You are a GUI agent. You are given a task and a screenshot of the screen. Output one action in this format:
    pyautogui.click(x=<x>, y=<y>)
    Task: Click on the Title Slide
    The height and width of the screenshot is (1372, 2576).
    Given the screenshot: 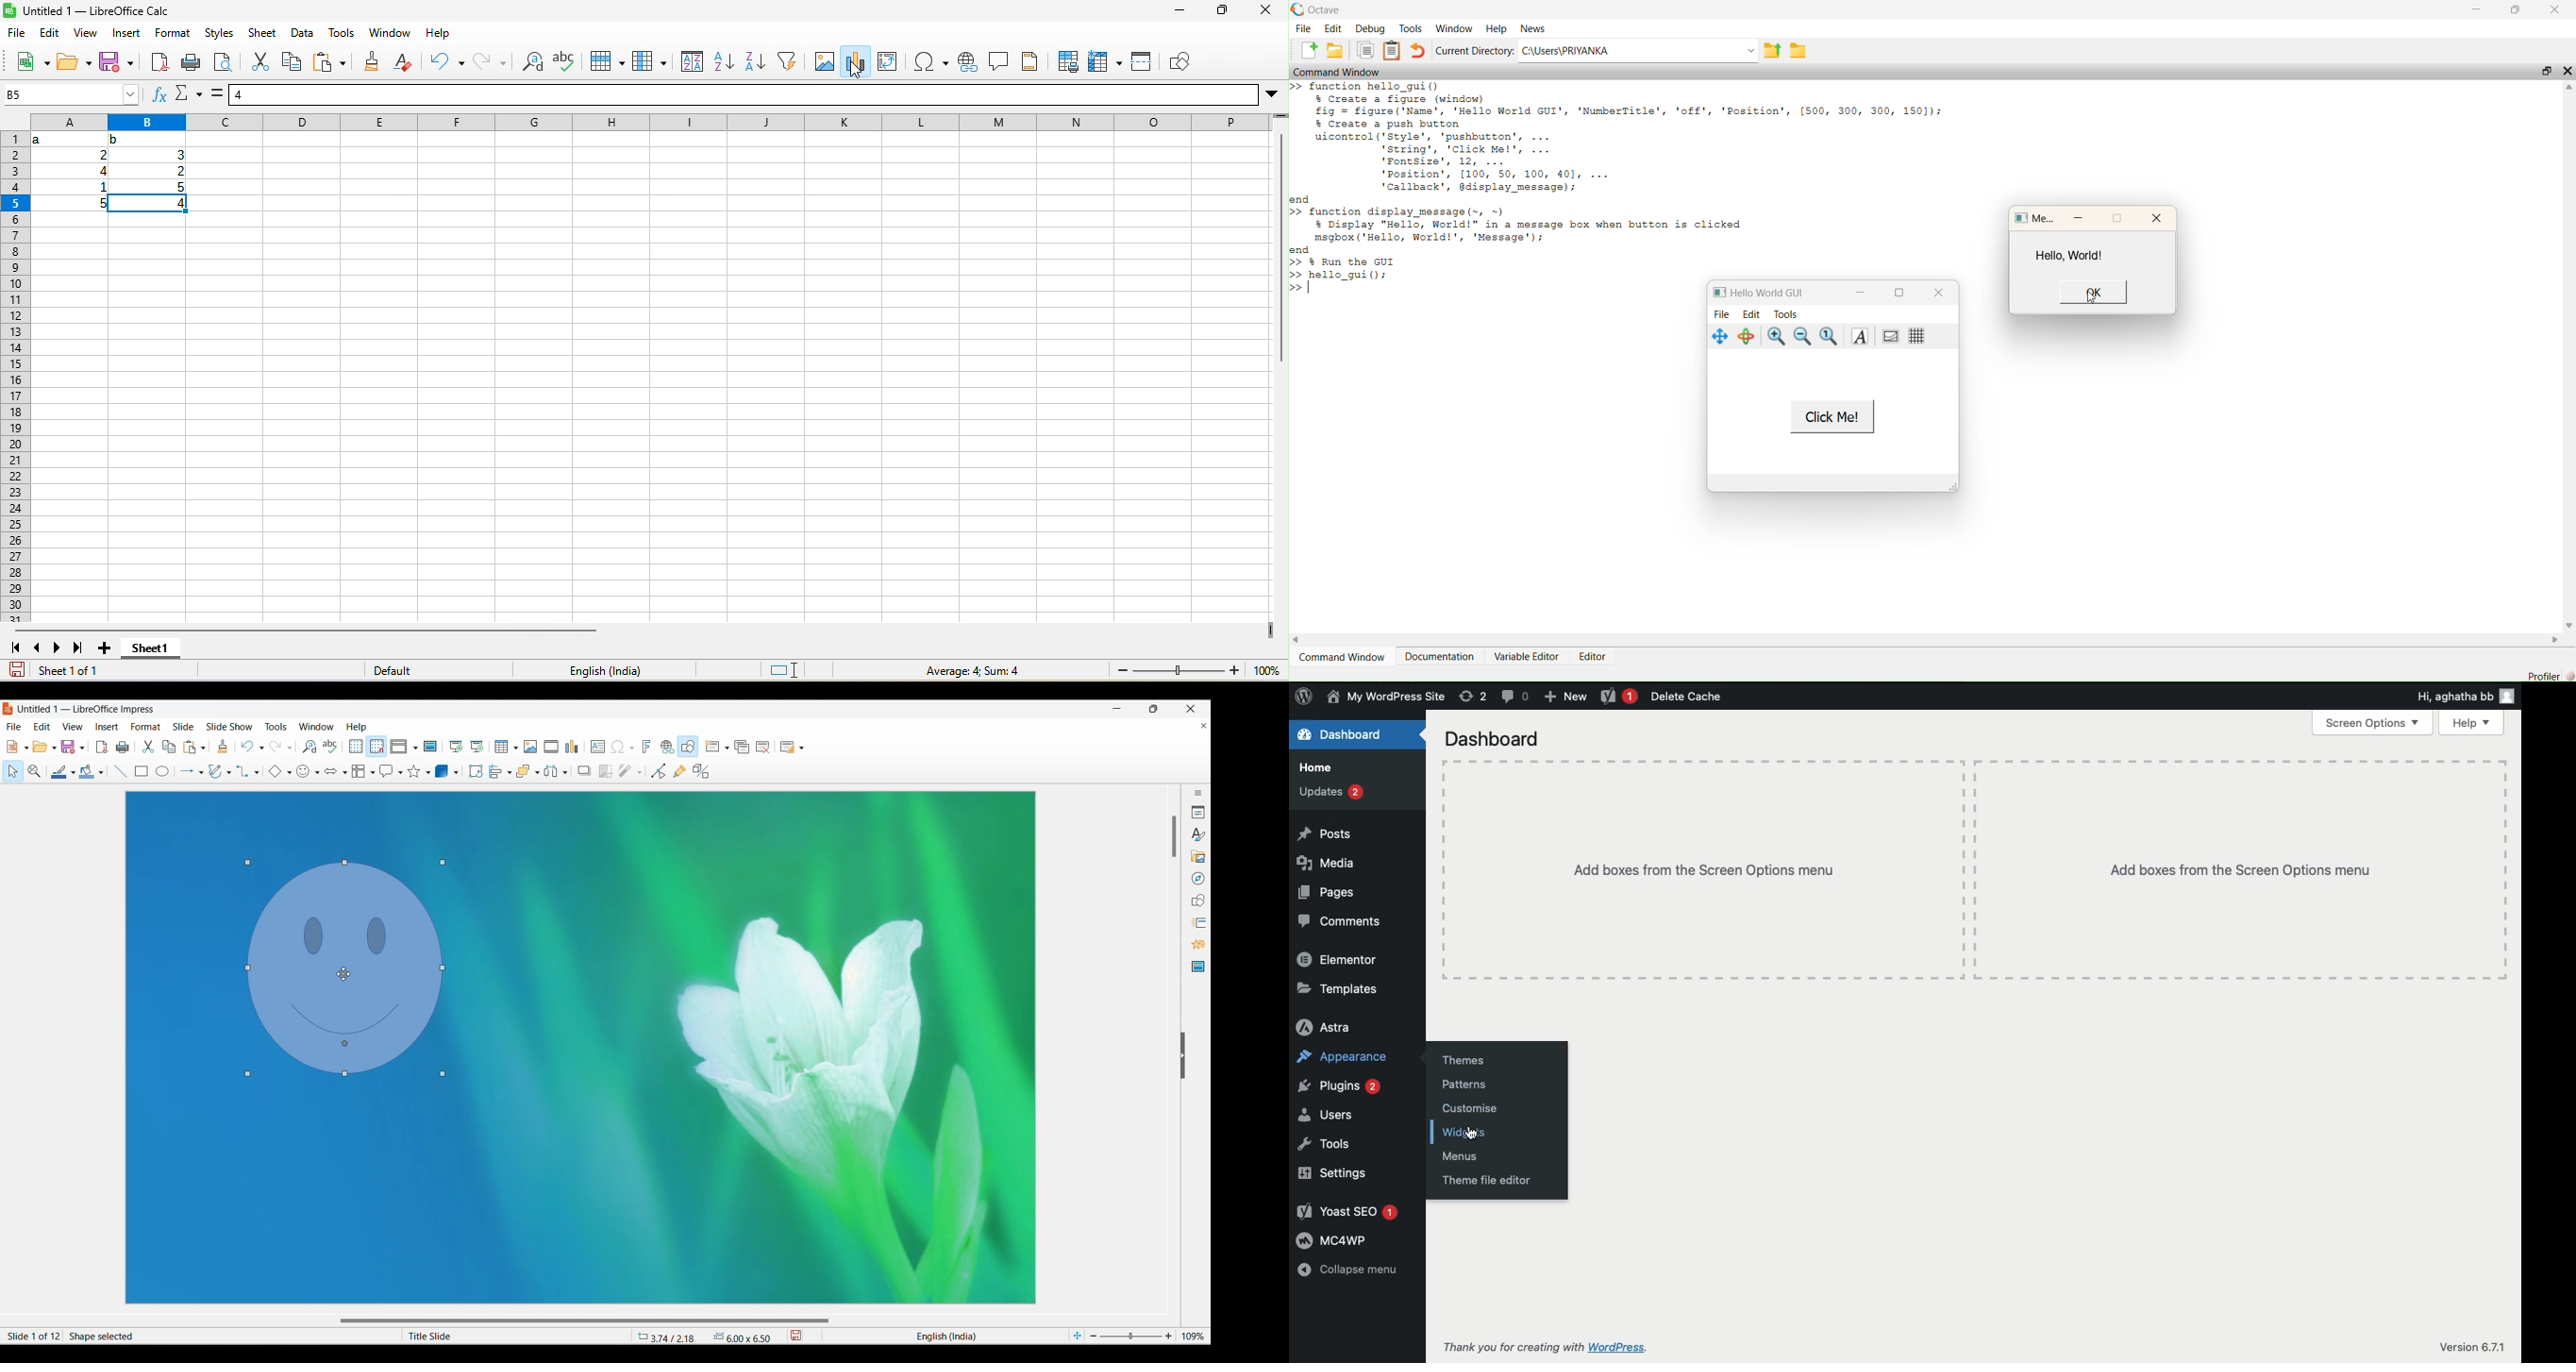 What is the action you would take?
    pyautogui.click(x=508, y=1336)
    